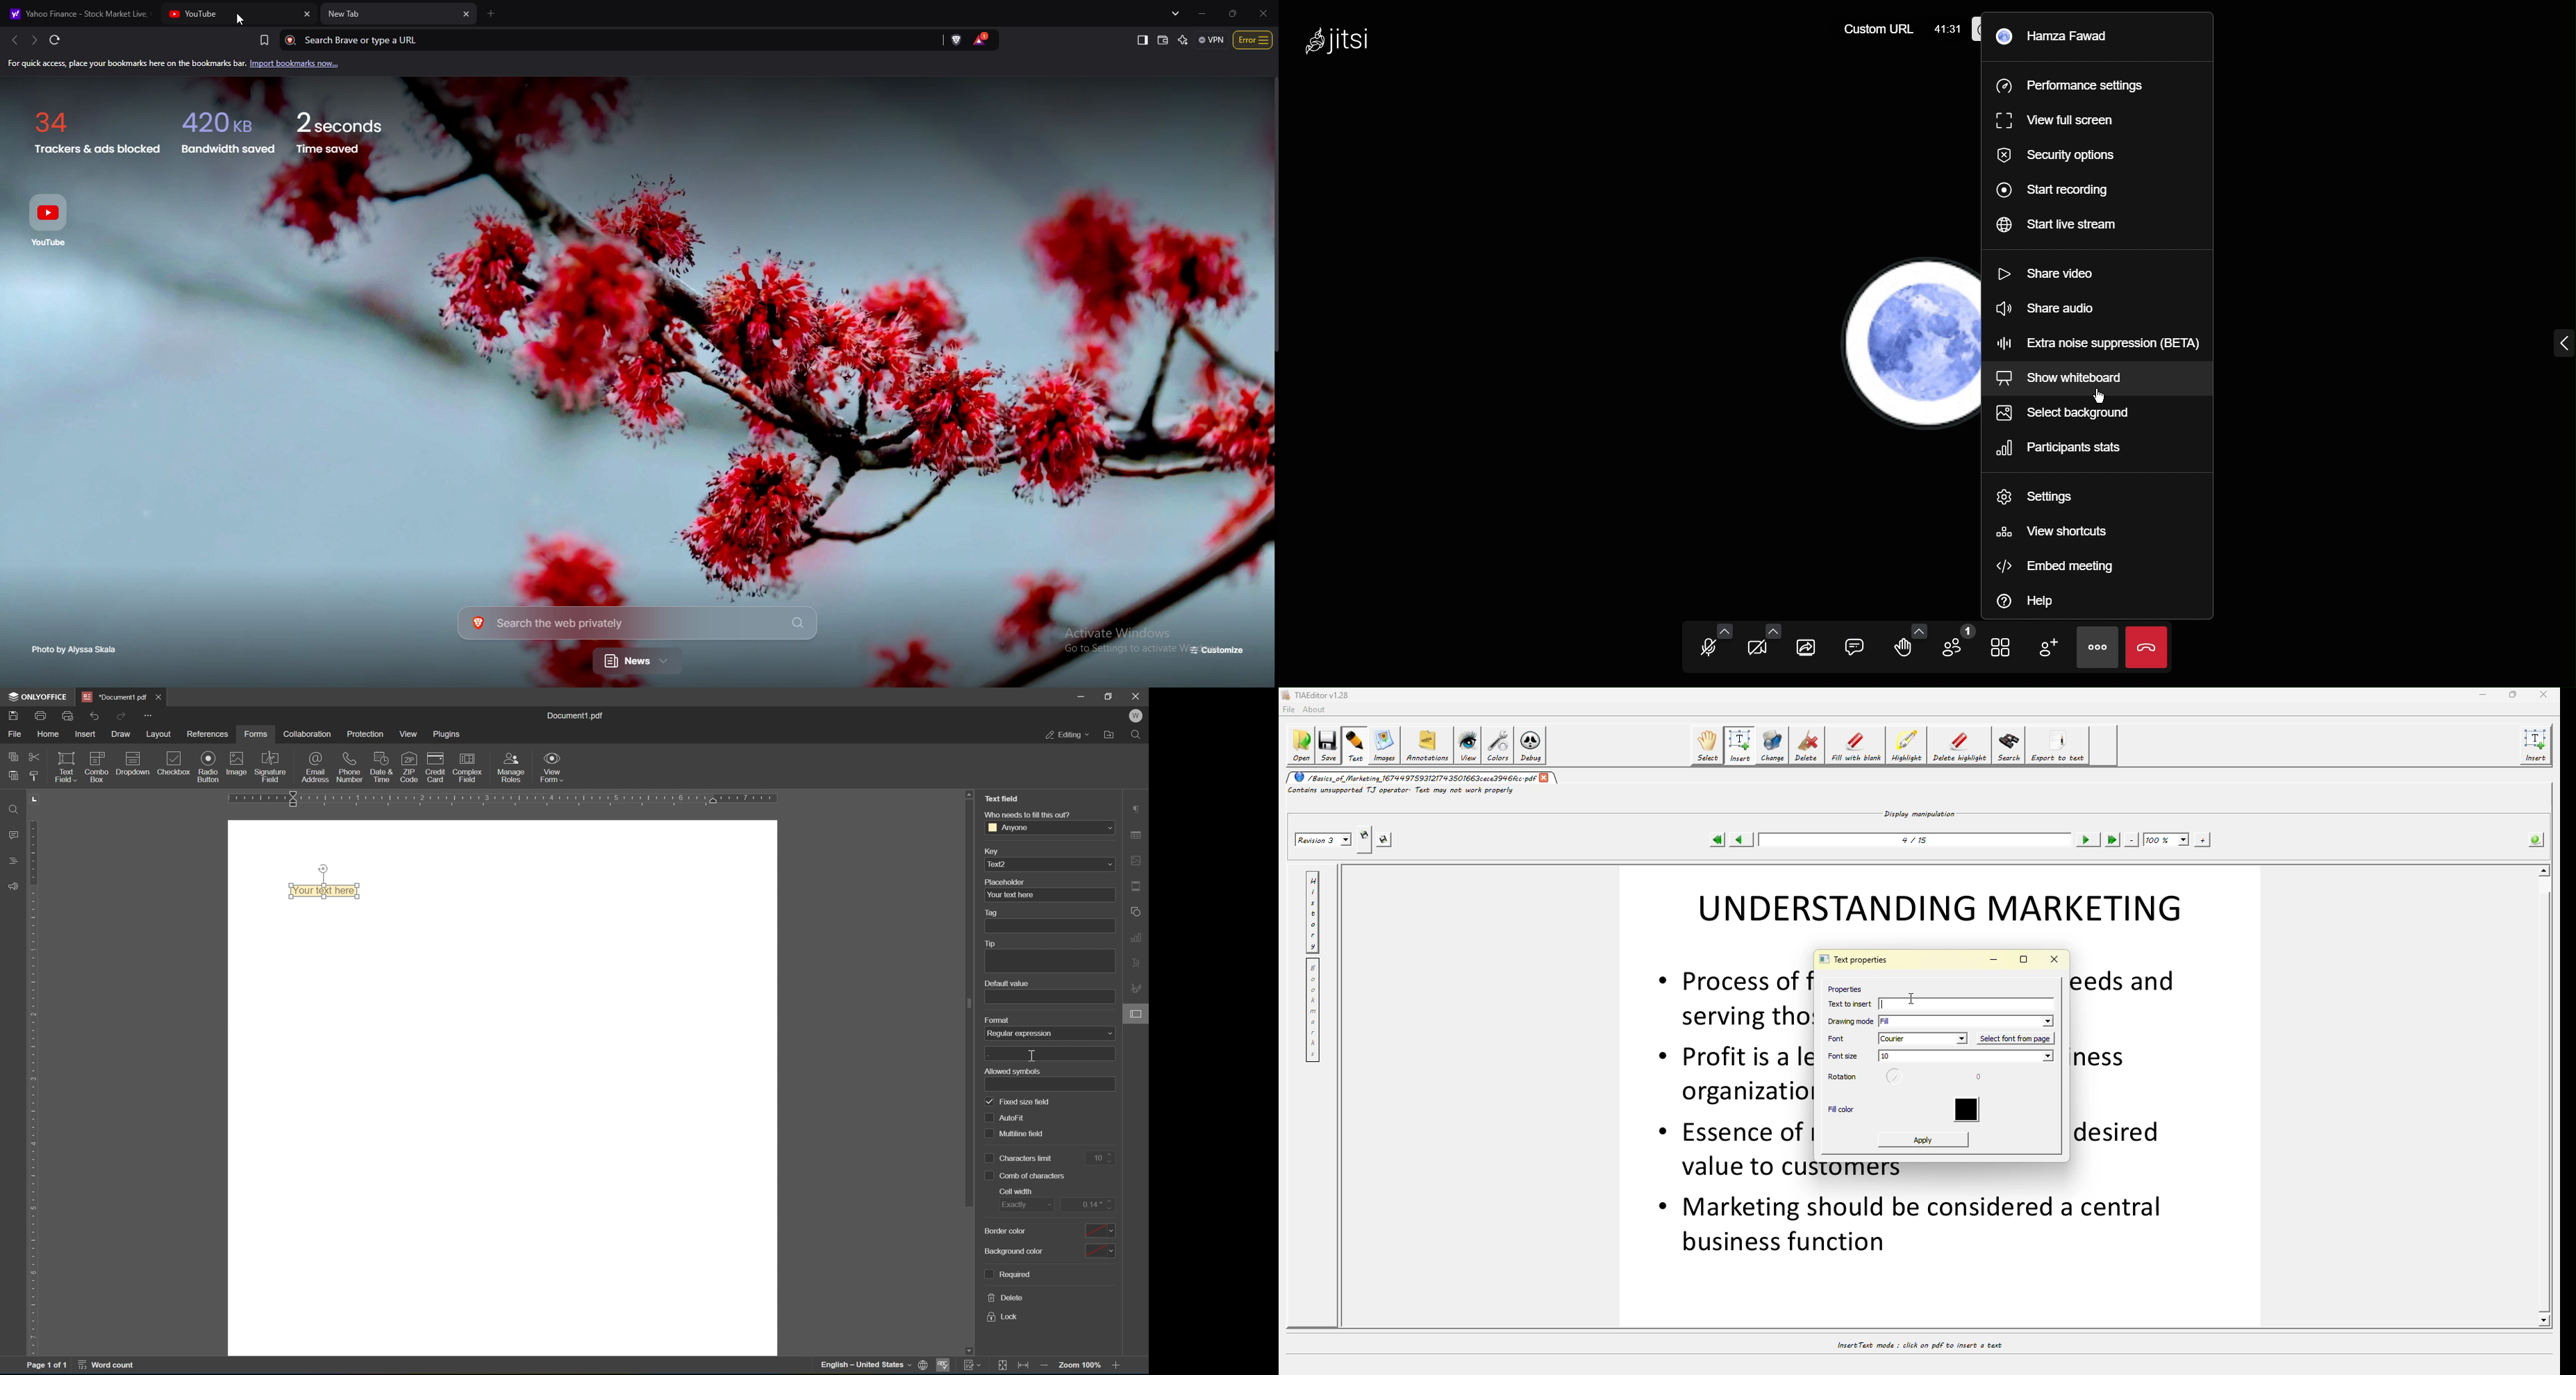 The height and width of the screenshot is (1400, 2576). I want to click on Account Profile Picture, so click(1906, 347).